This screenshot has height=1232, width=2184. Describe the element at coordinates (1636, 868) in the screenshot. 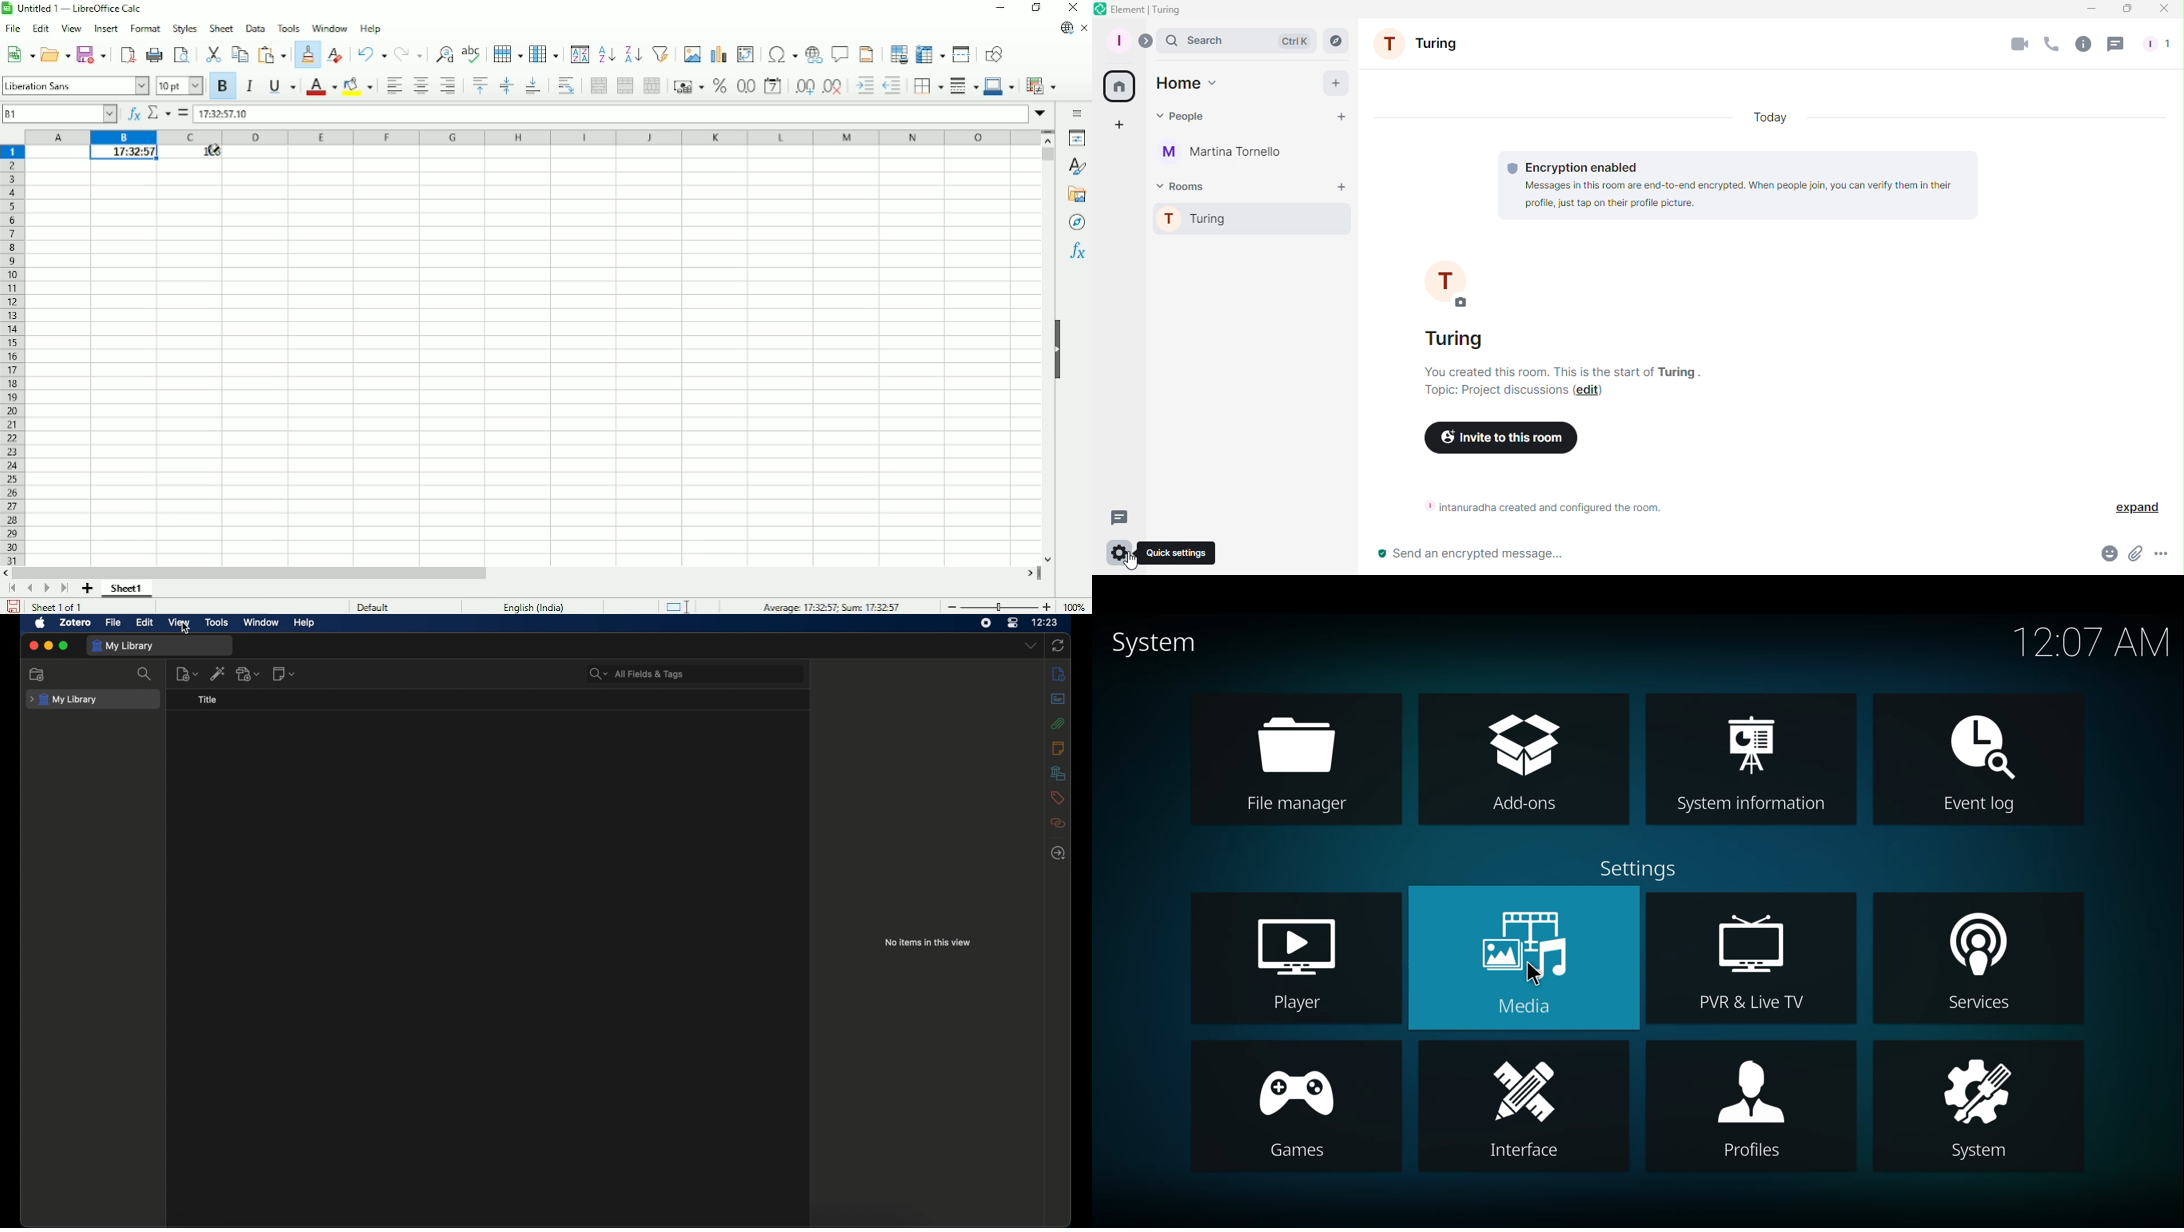

I see `settings` at that location.